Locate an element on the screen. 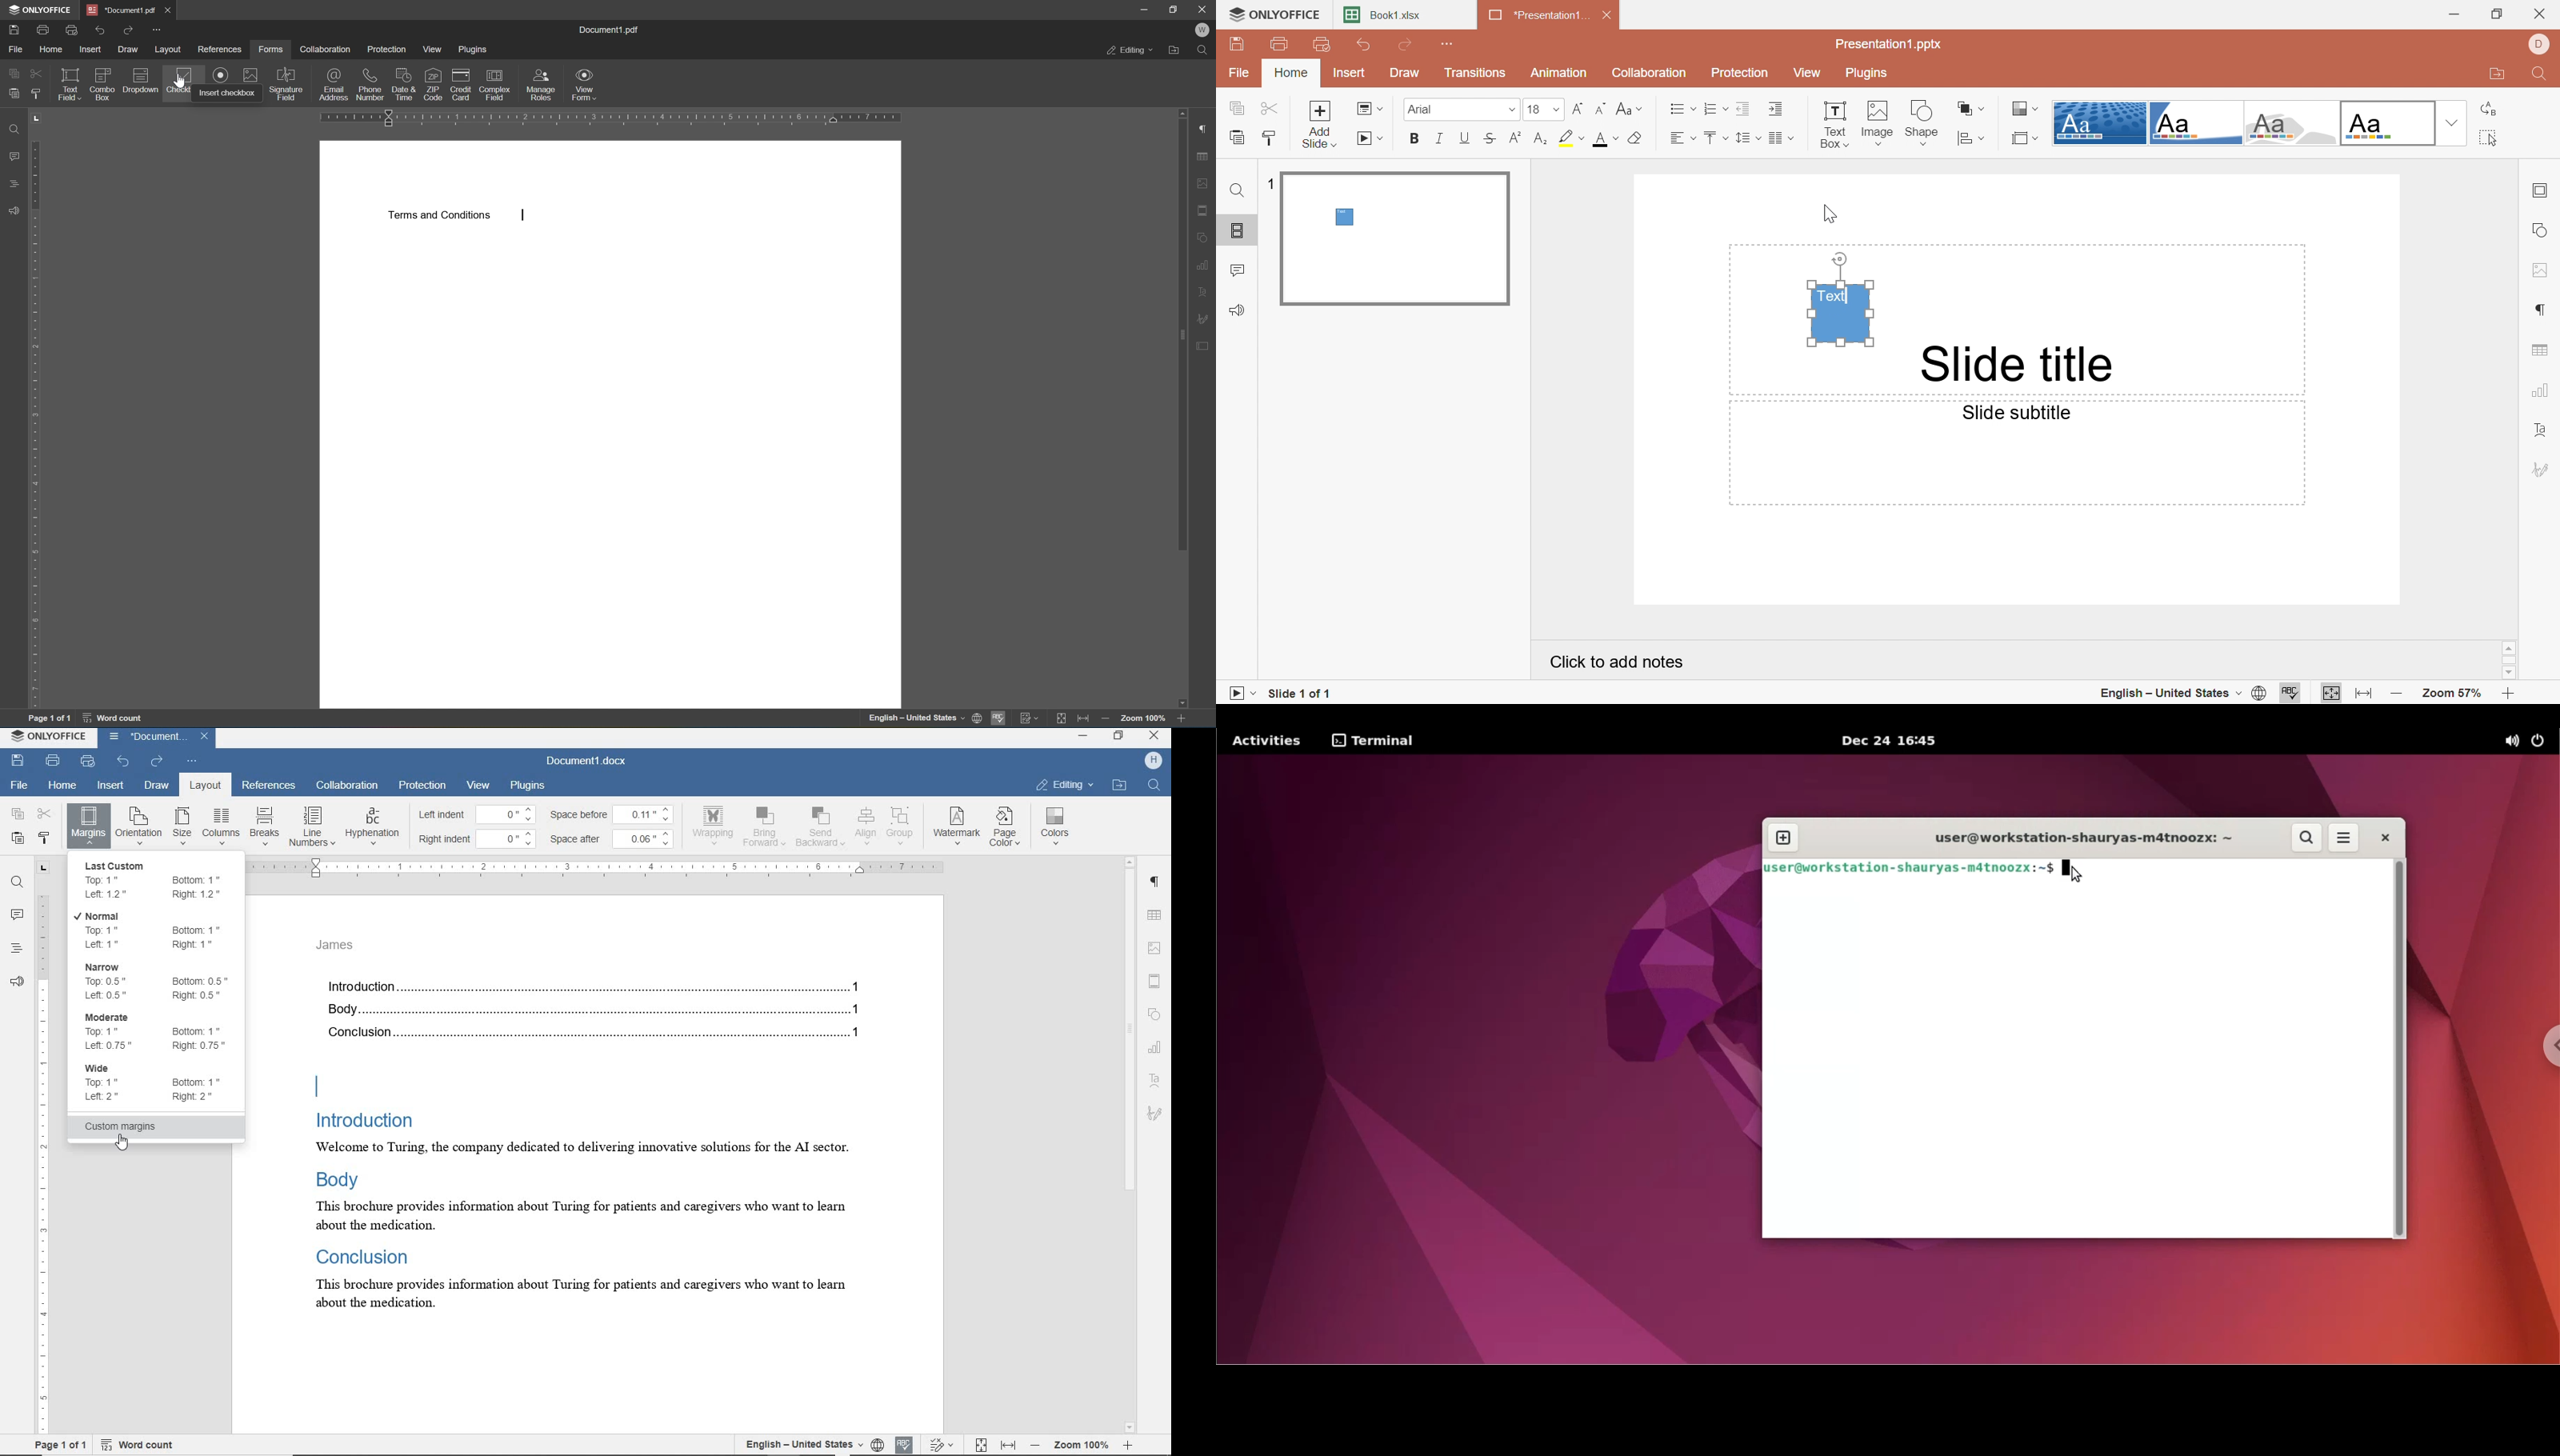 This screenshot has height=1456, width=2576. file is located at coordinates (20, 783).